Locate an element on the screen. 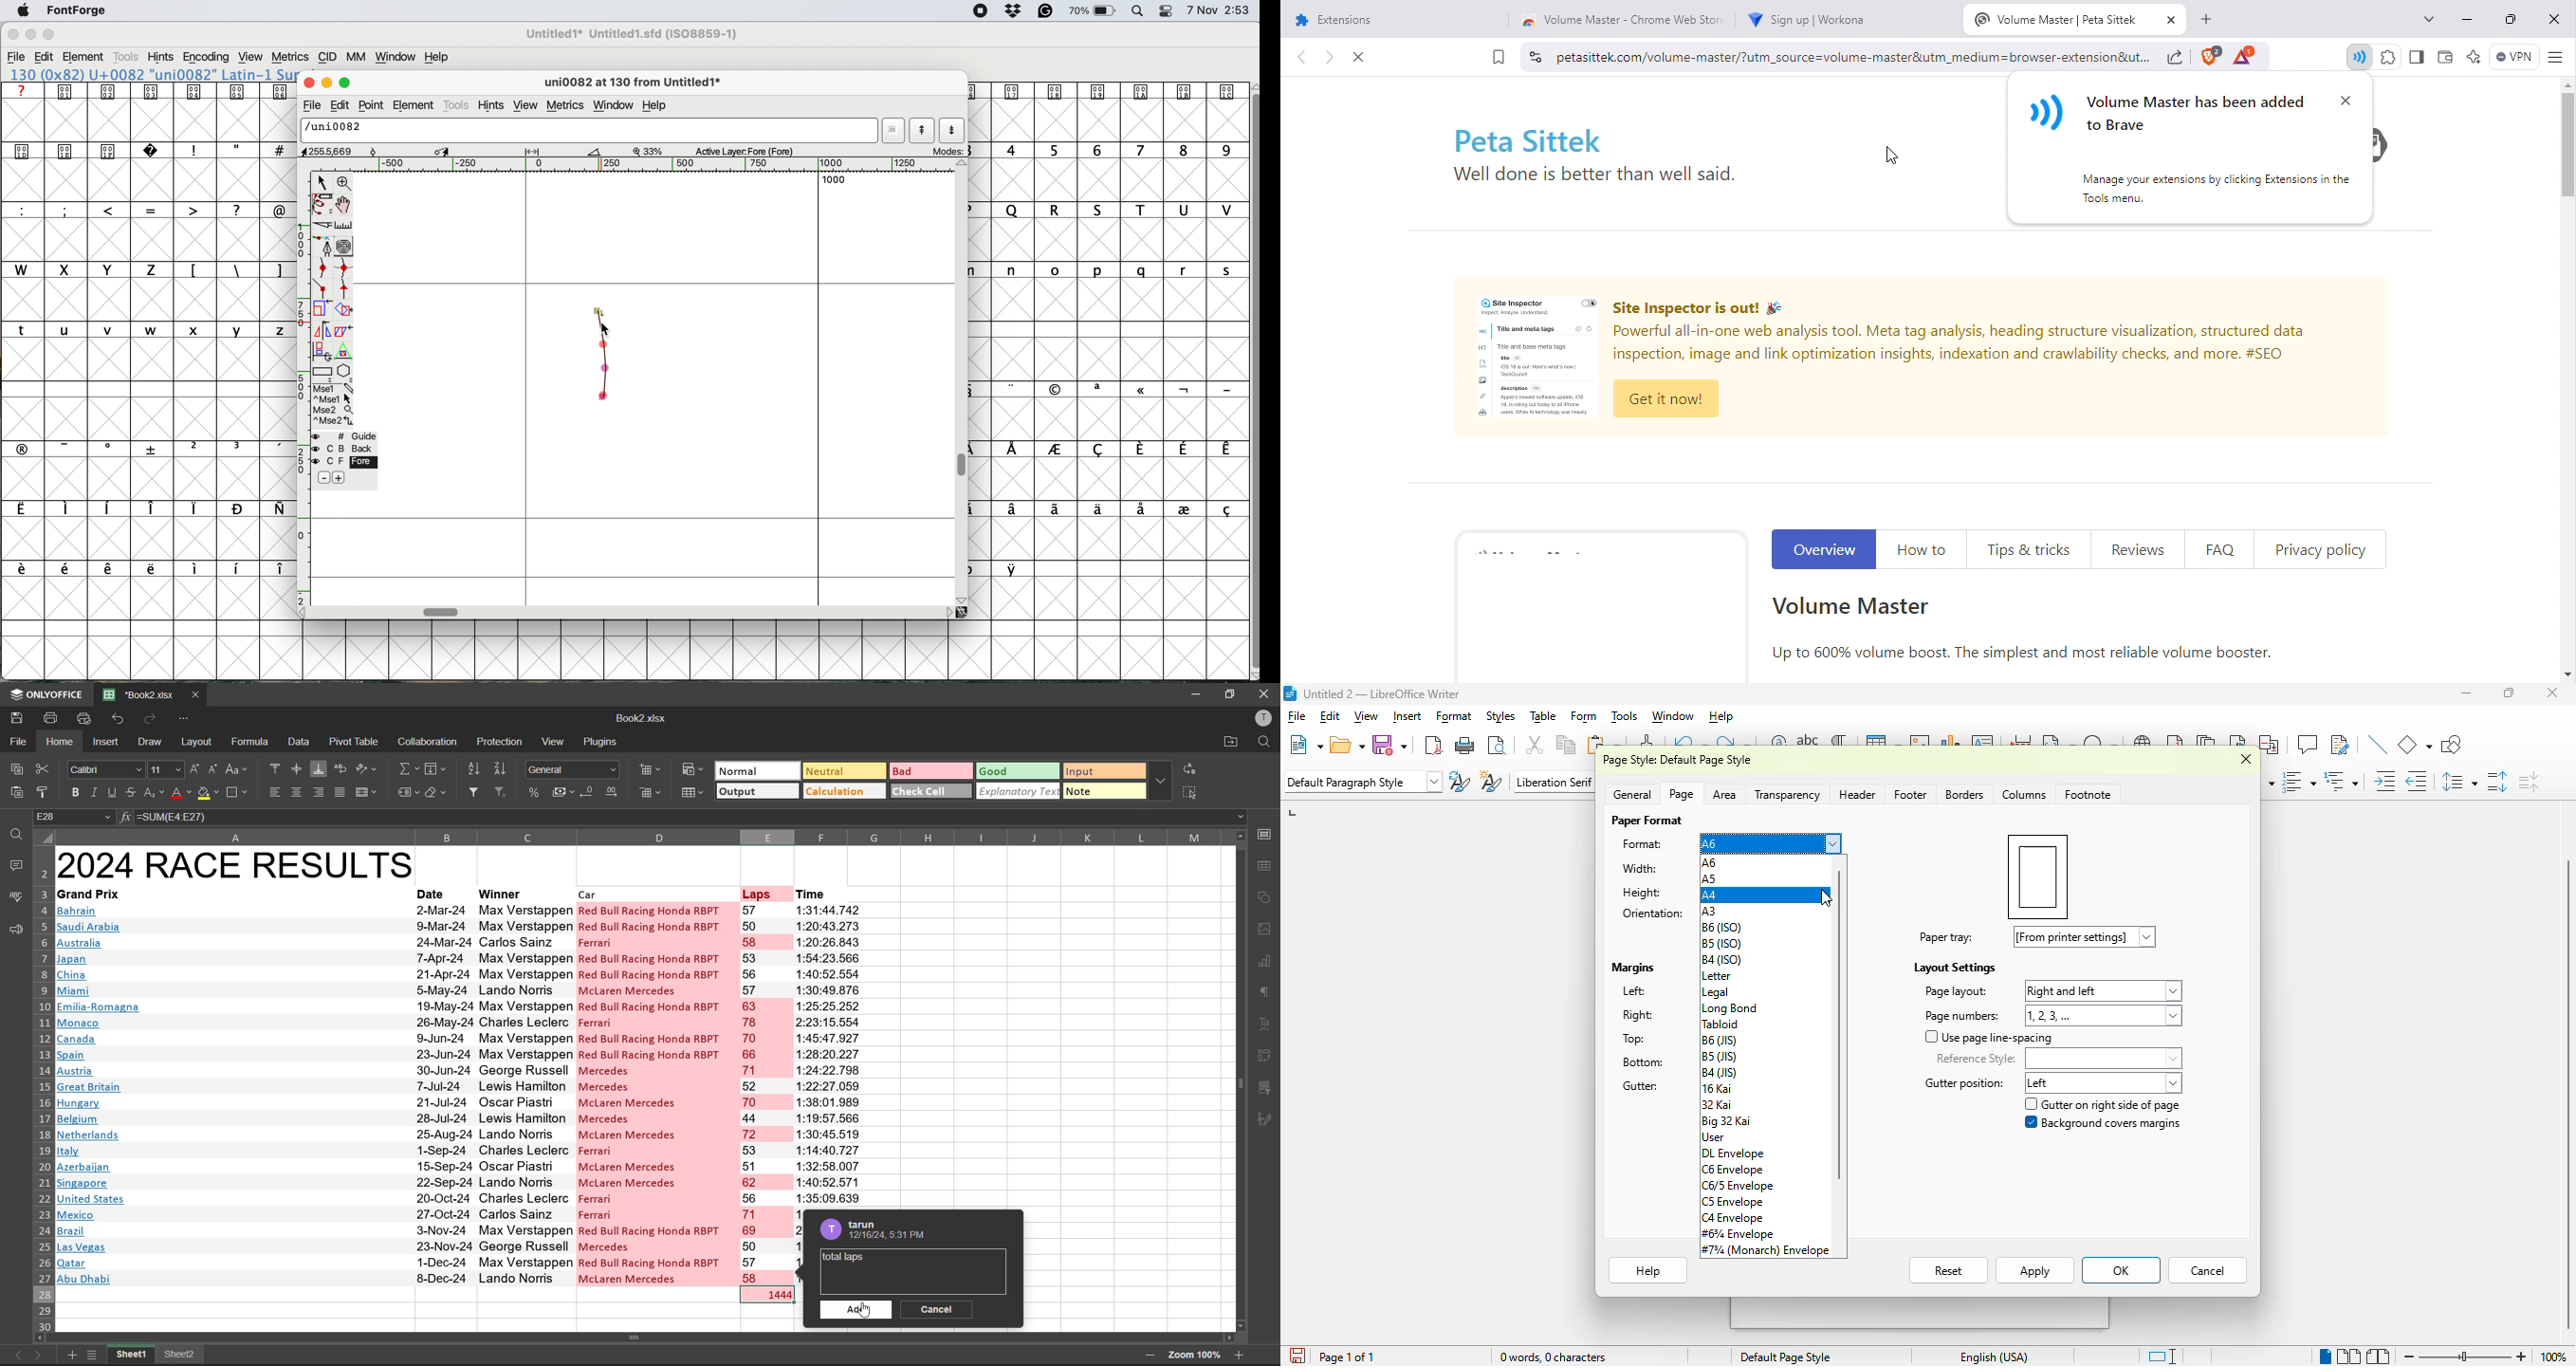 The height and width of the screenshot is (1372, 2576). formula bar is located at coordinates (692, 818).